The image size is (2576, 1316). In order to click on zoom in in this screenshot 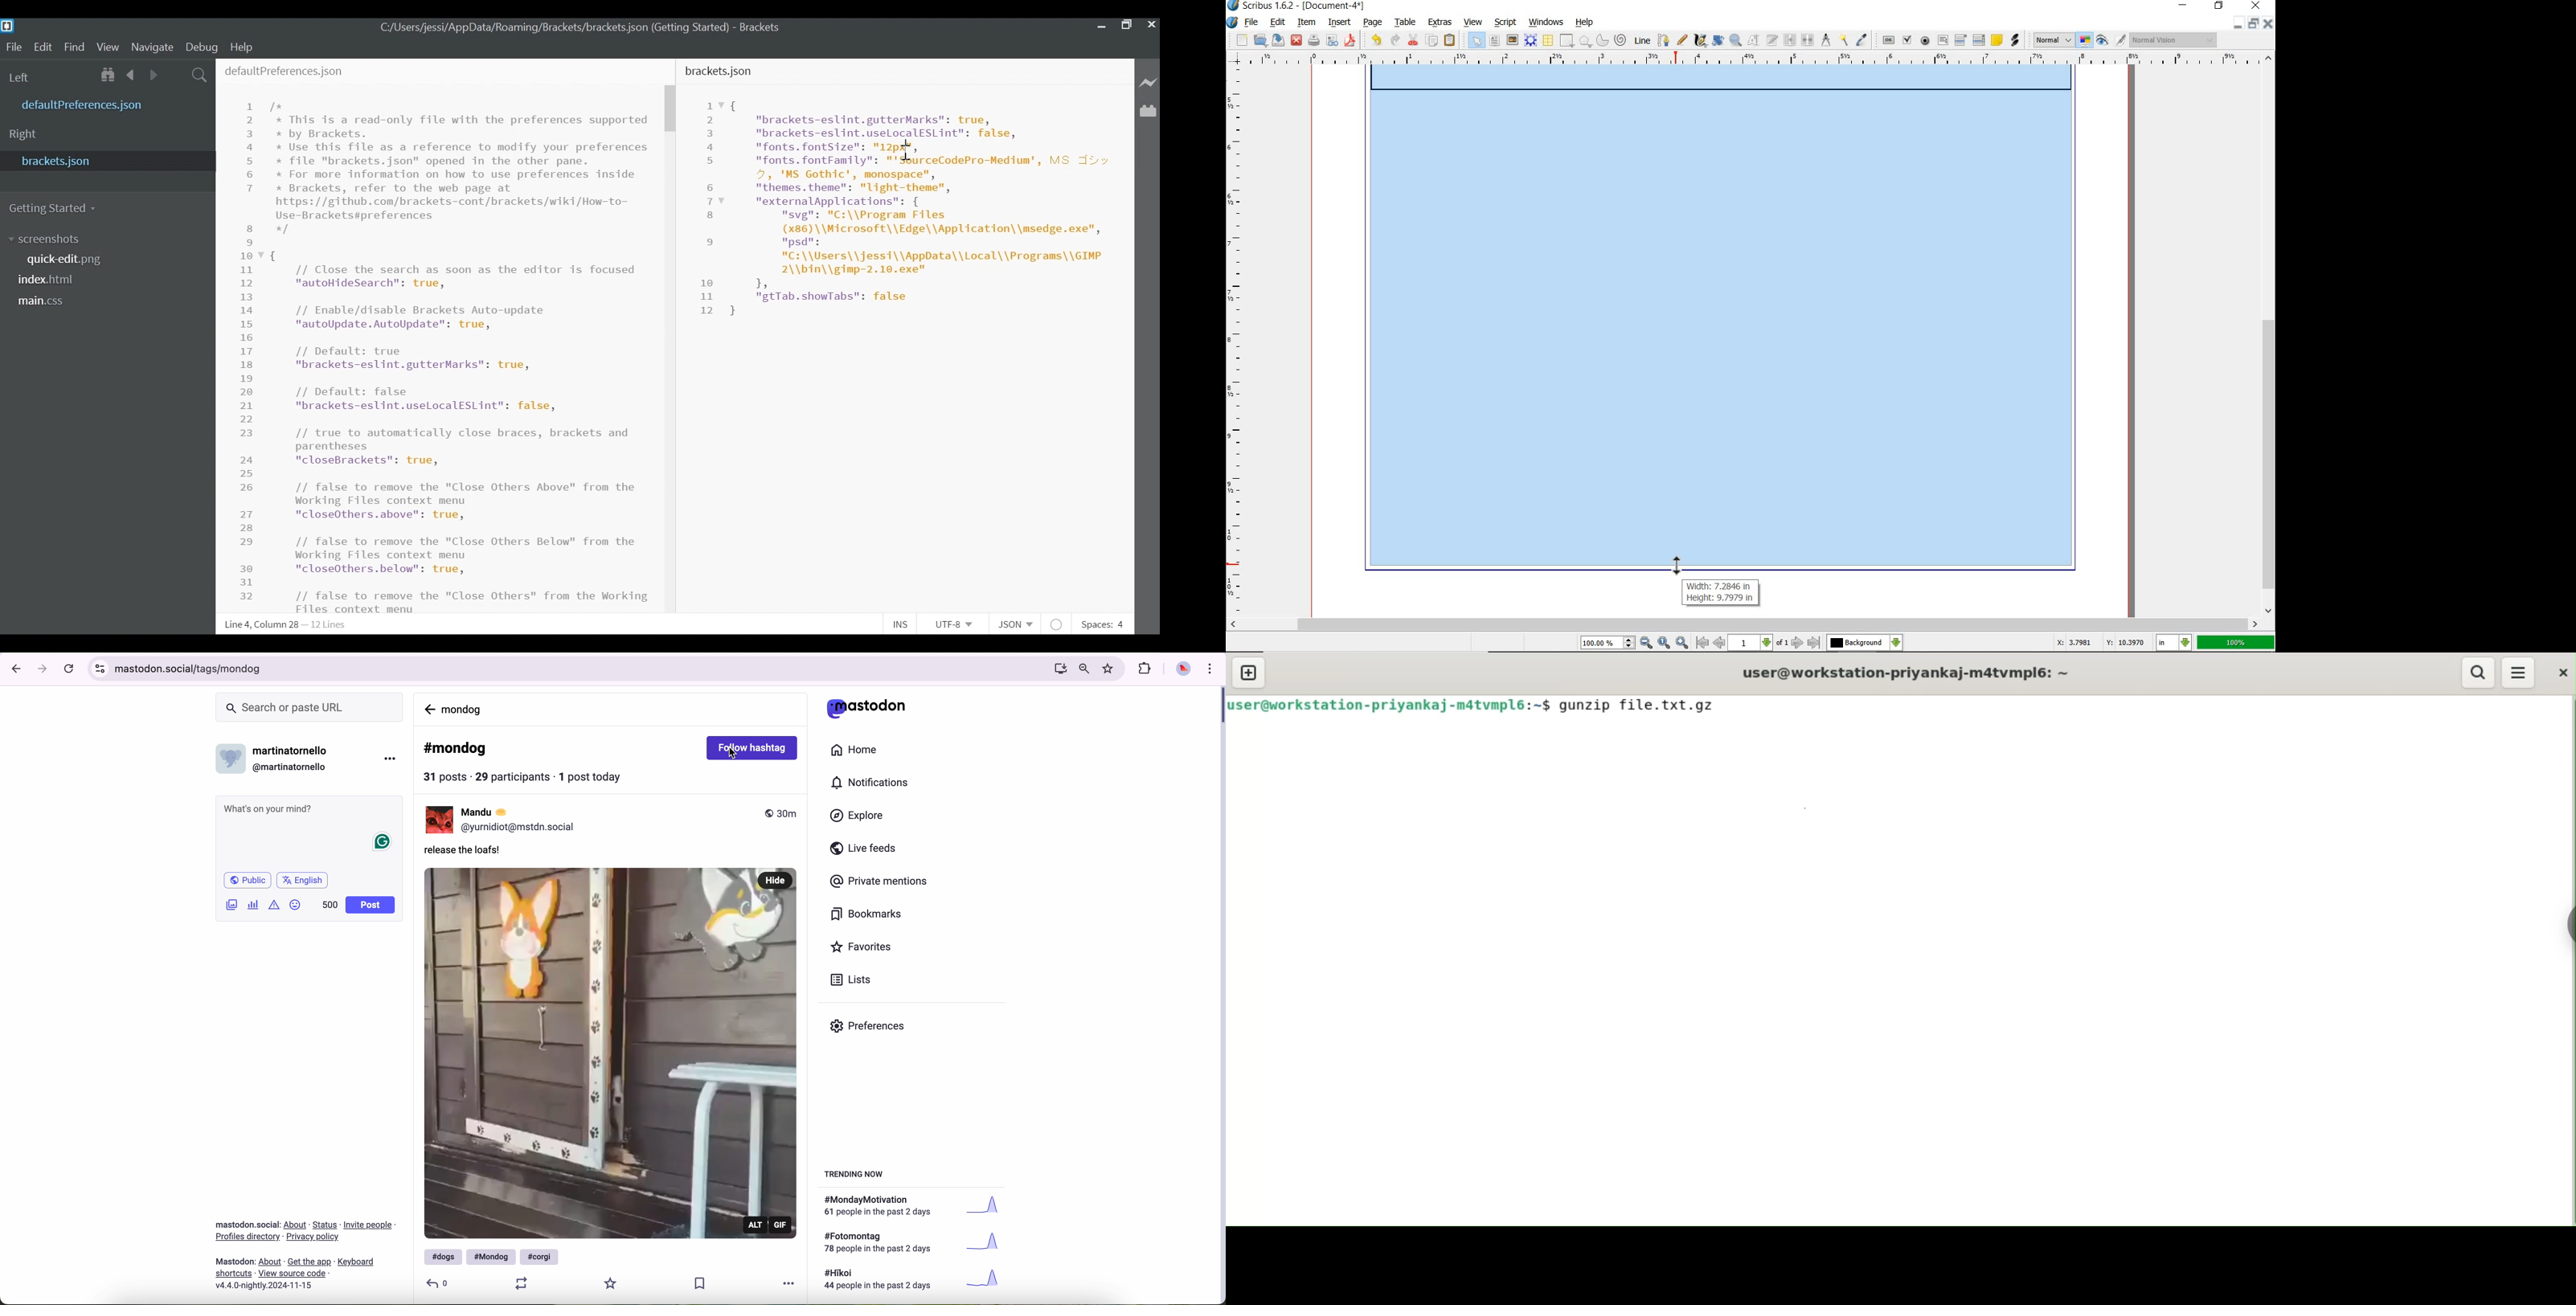, I will do `click(1683, 642)`.